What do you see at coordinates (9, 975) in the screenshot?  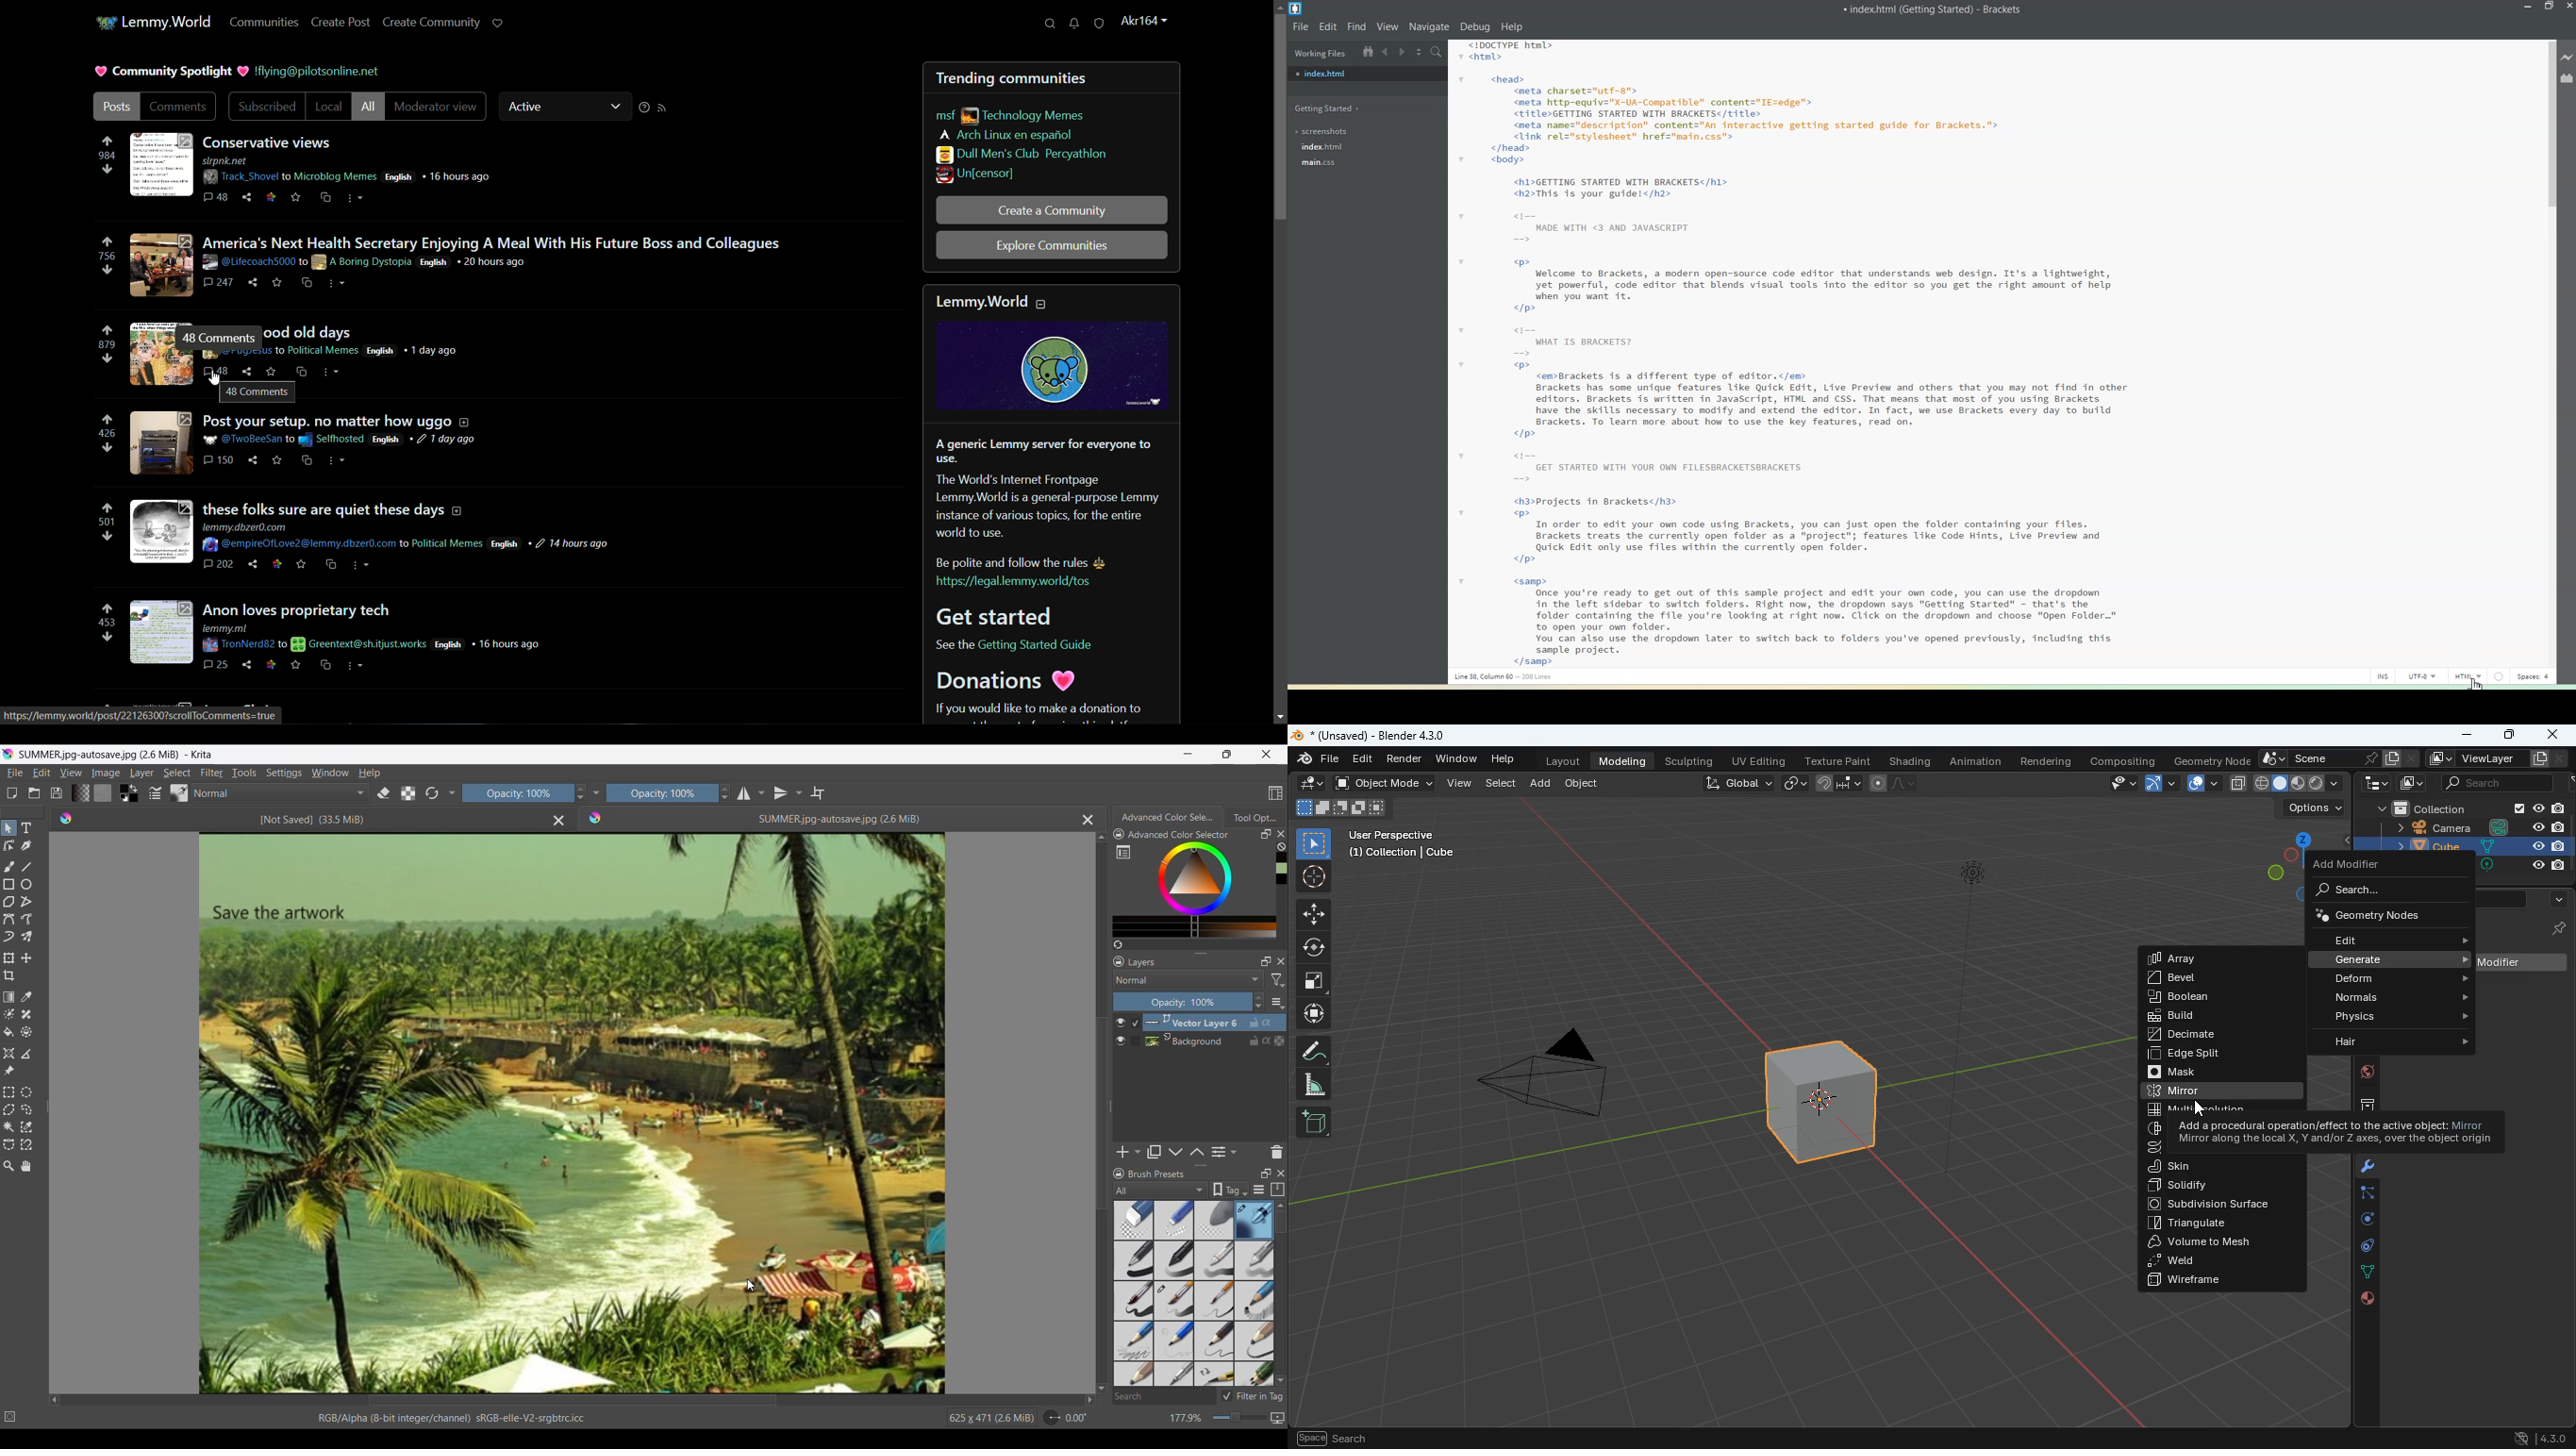 I see `Crop image to an area` at bounding box center [9, 975].